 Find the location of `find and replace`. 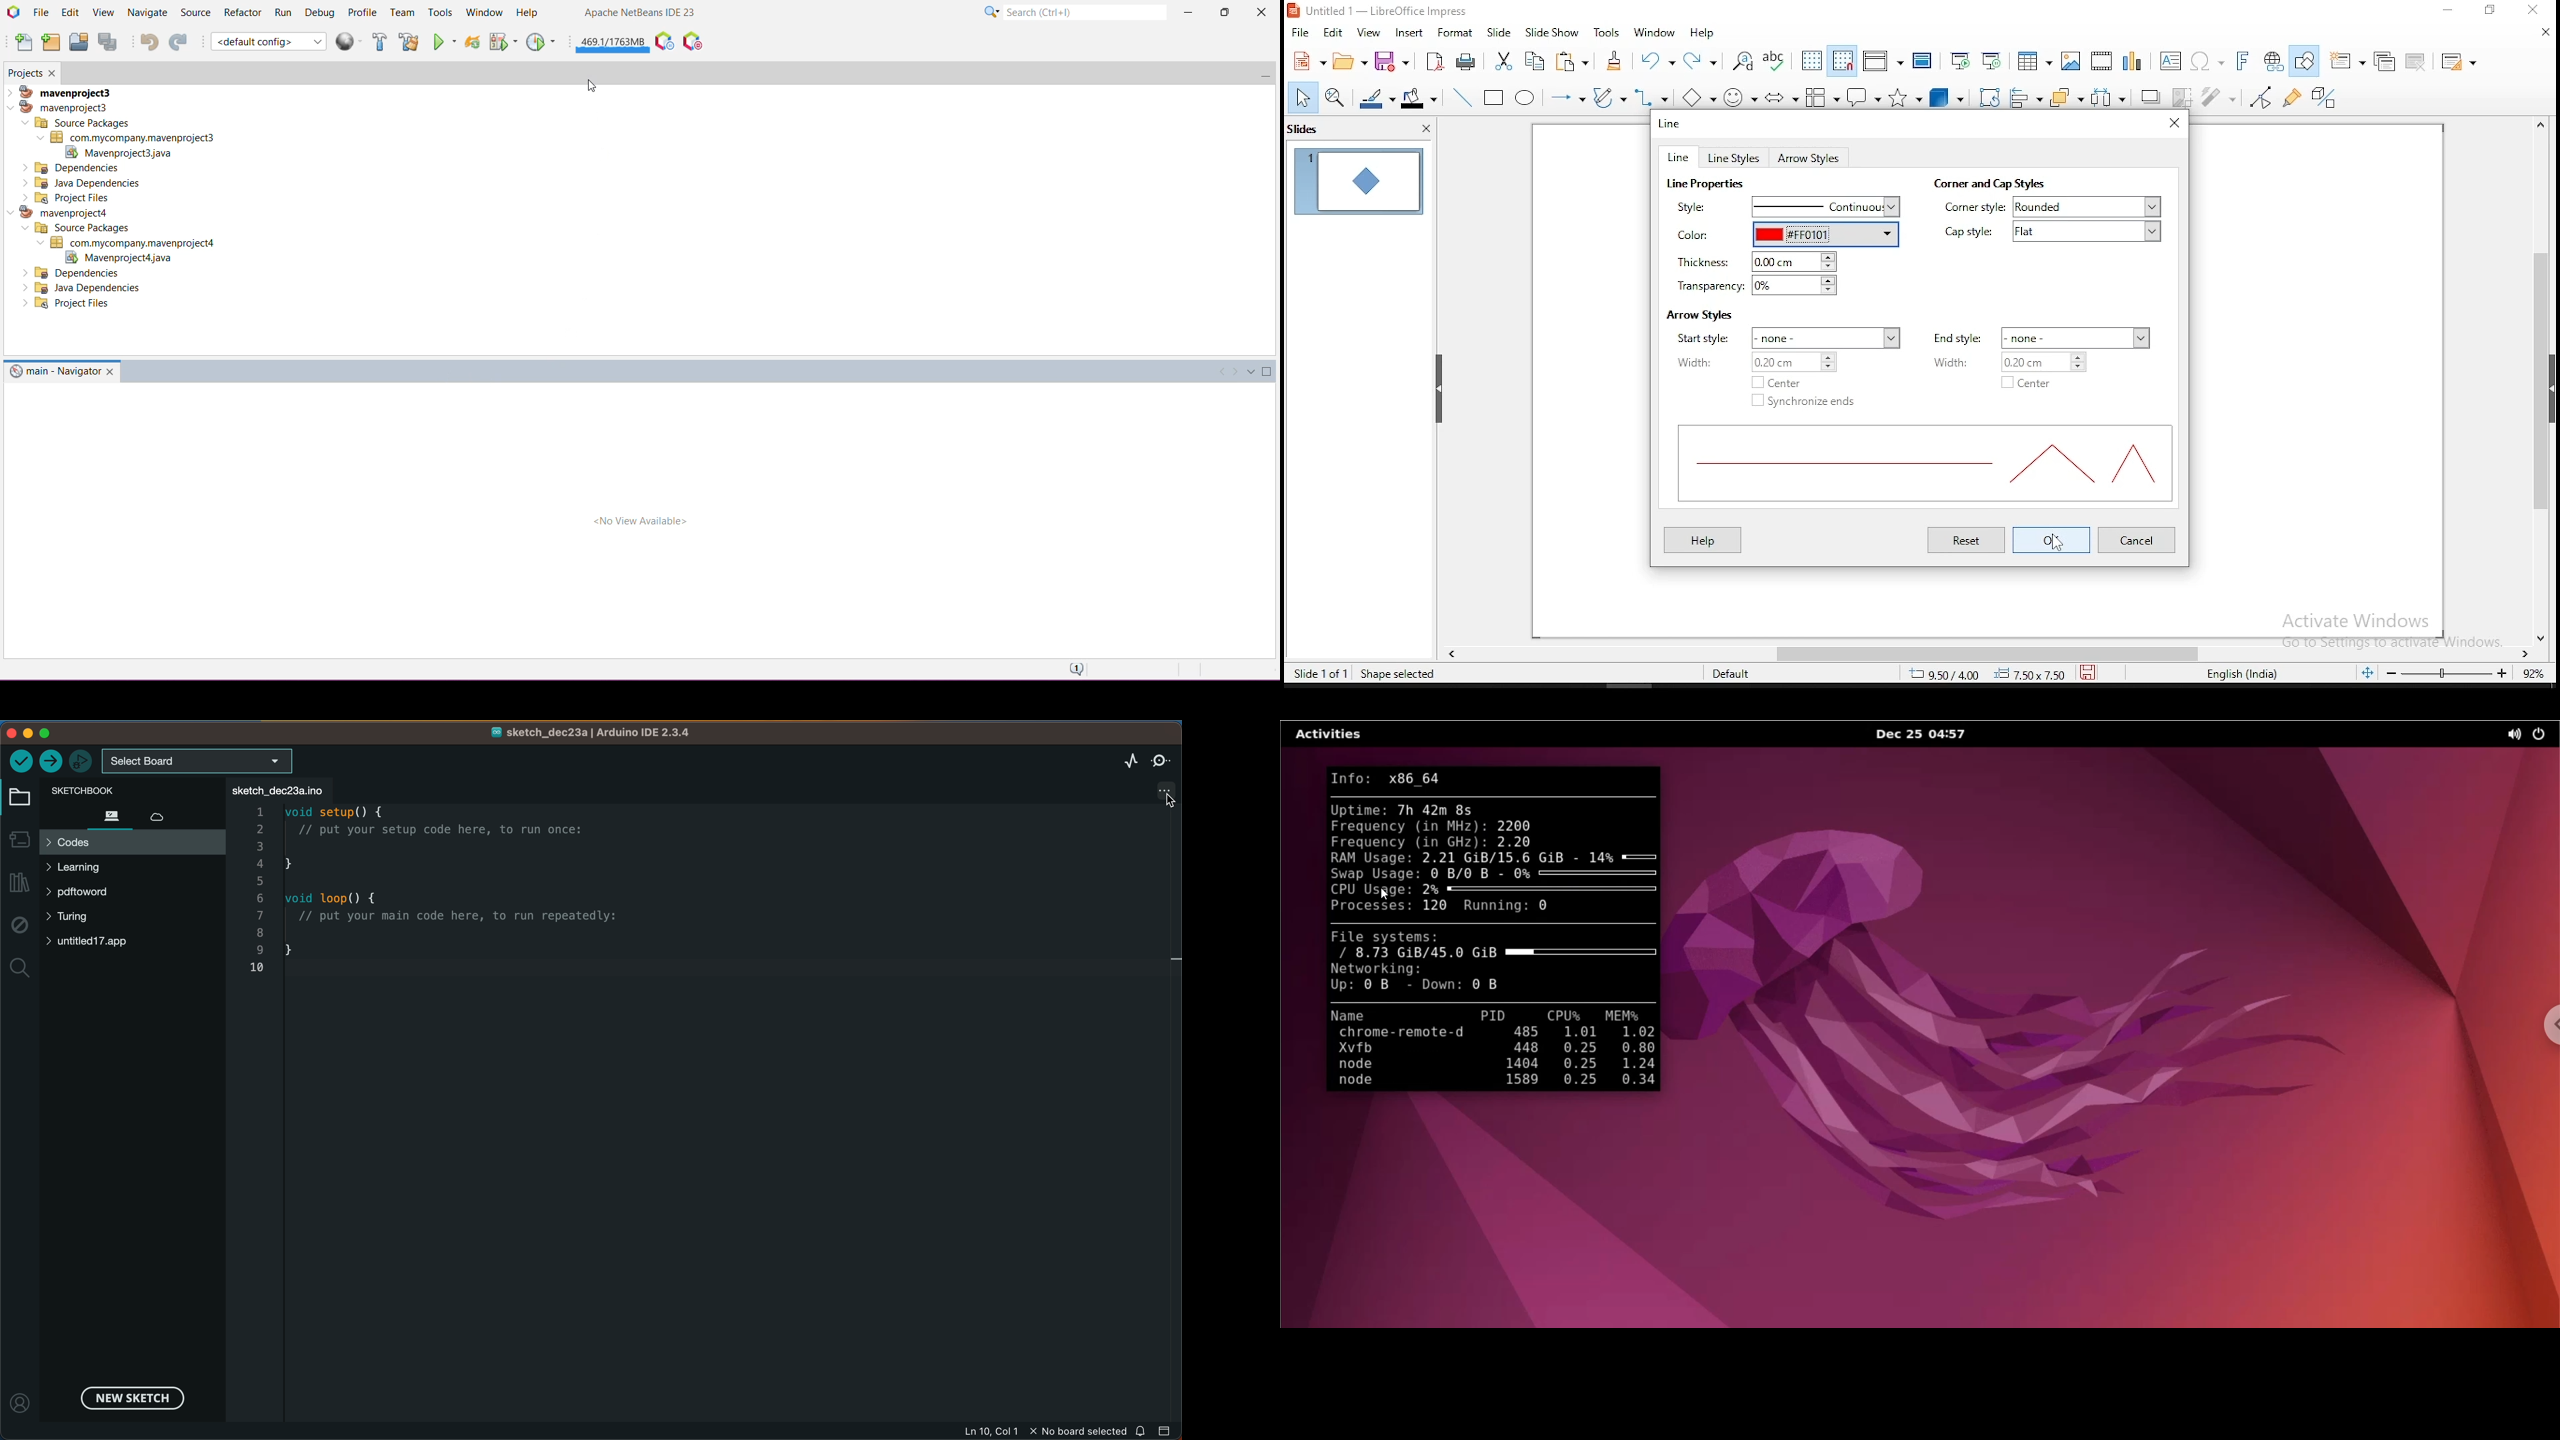

find and replace is located at coordinates (1743, 59).